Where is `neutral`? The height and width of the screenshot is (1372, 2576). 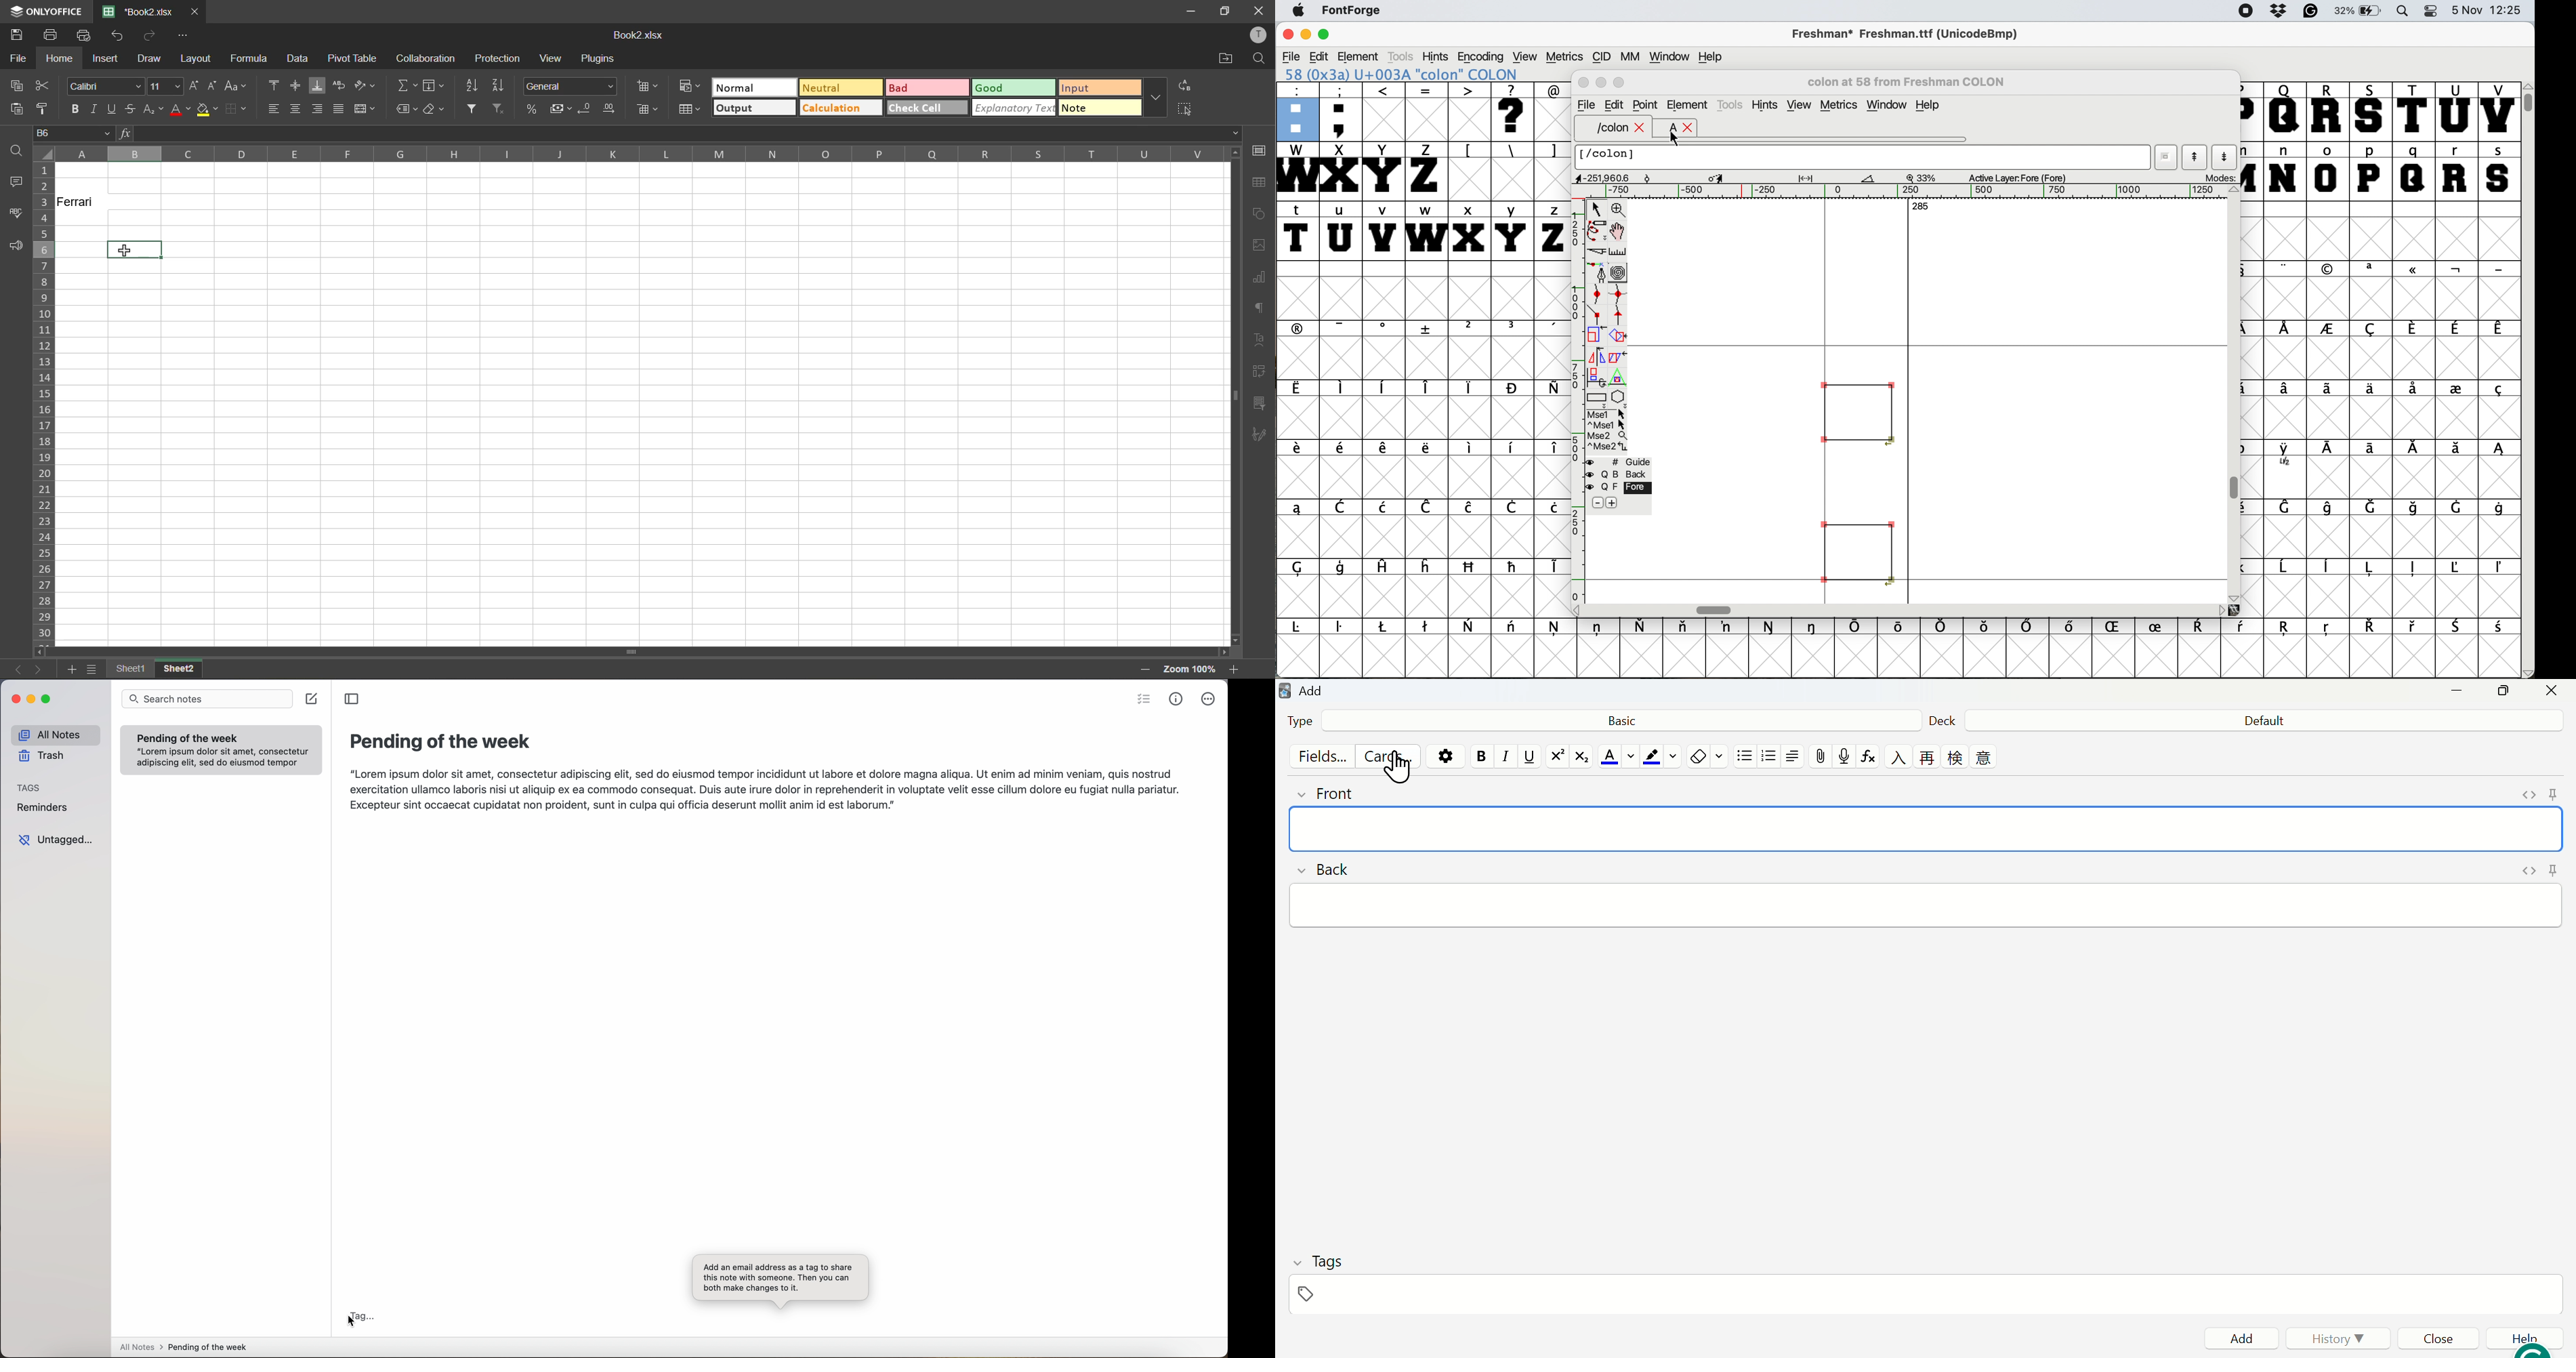 neutral is located at coordinates (840, 87).